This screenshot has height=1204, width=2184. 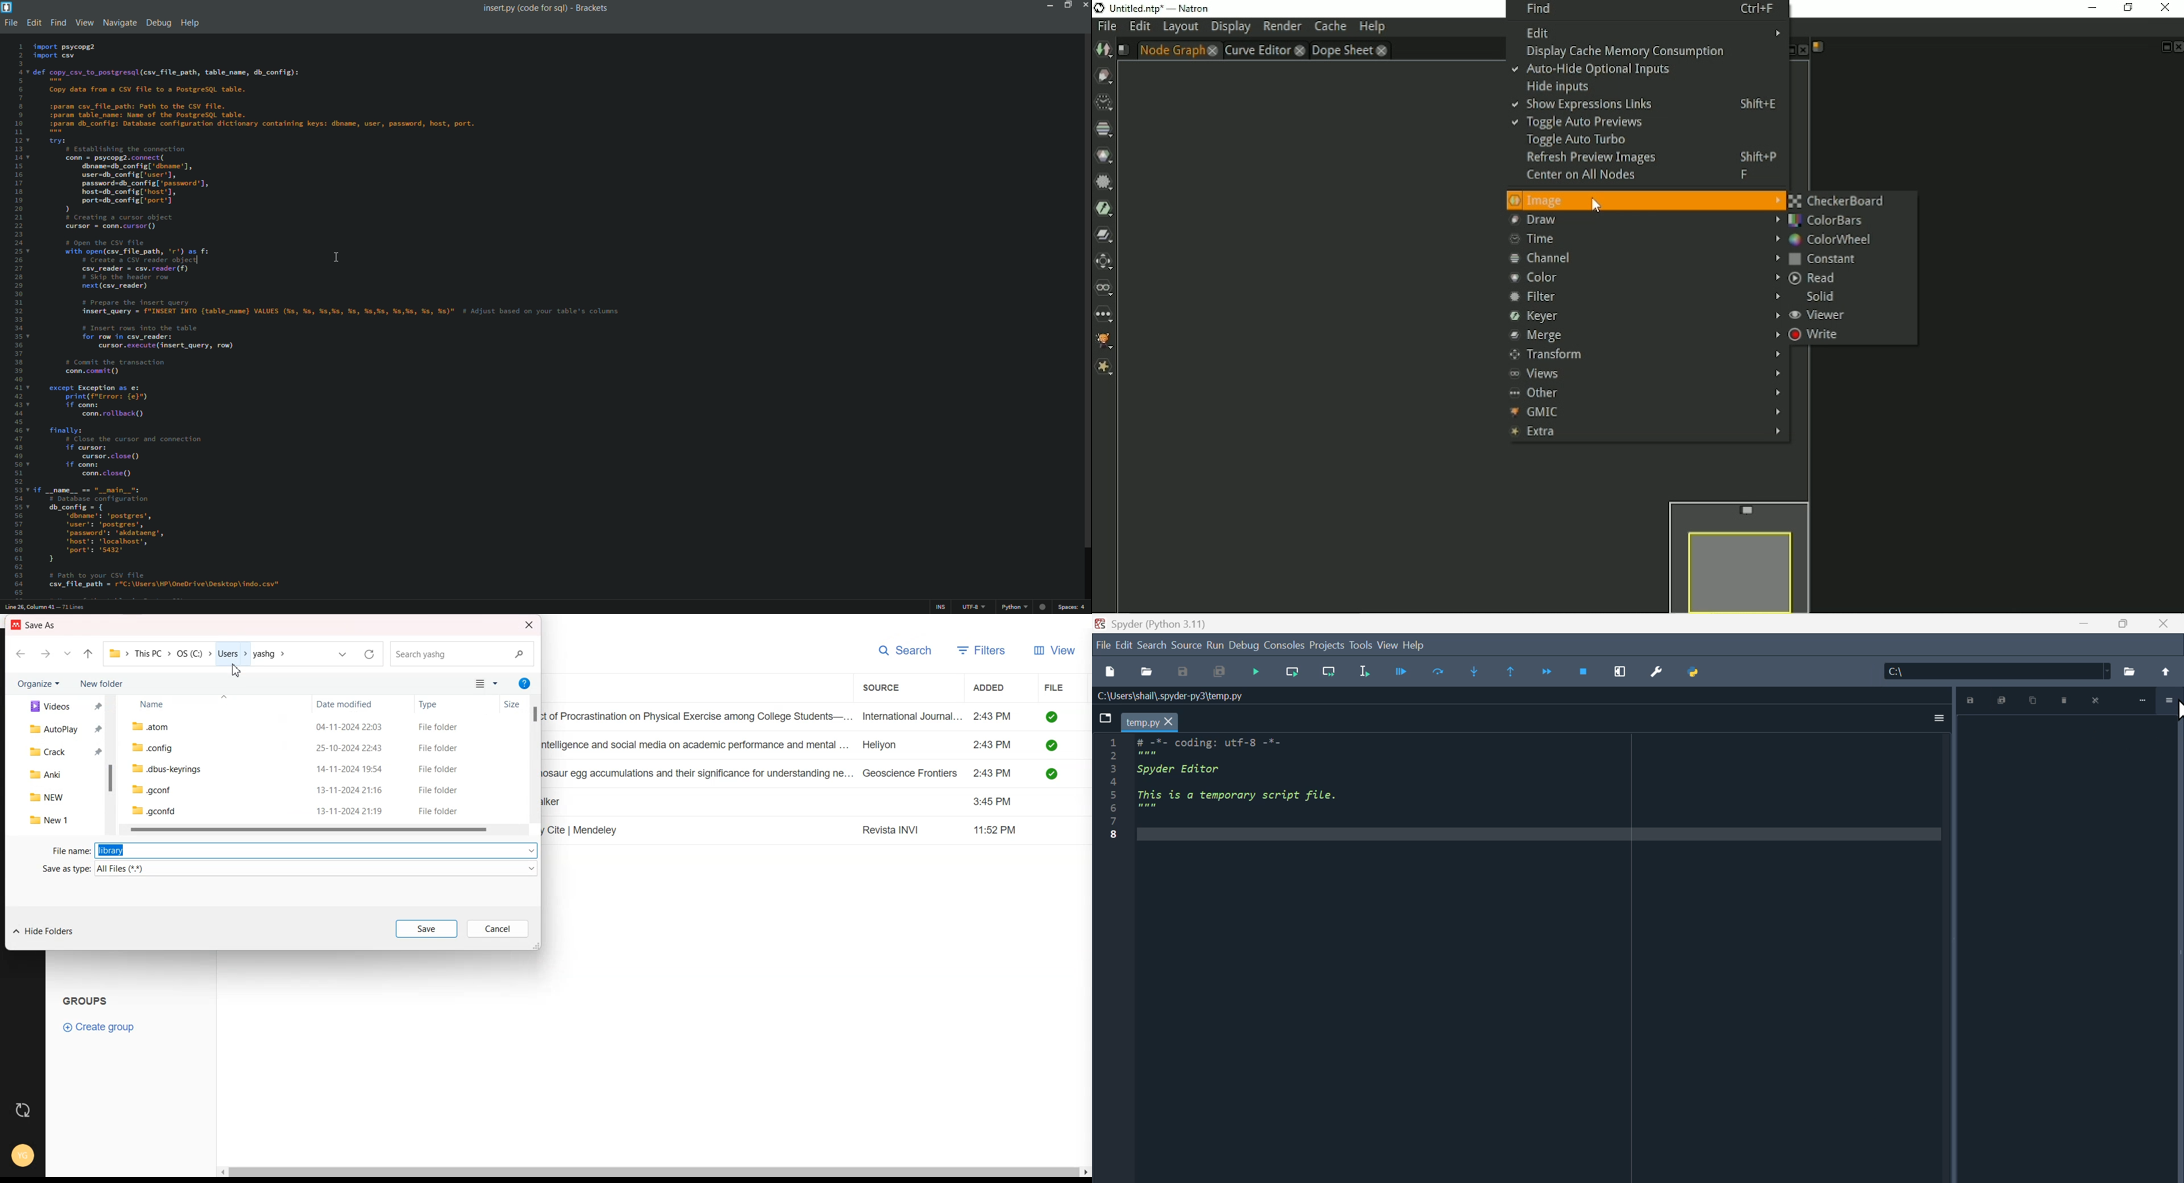 What do you see at coordinates (1327, 645) in the screenshot?
I see `Project` at bounding box center [1327, 645].